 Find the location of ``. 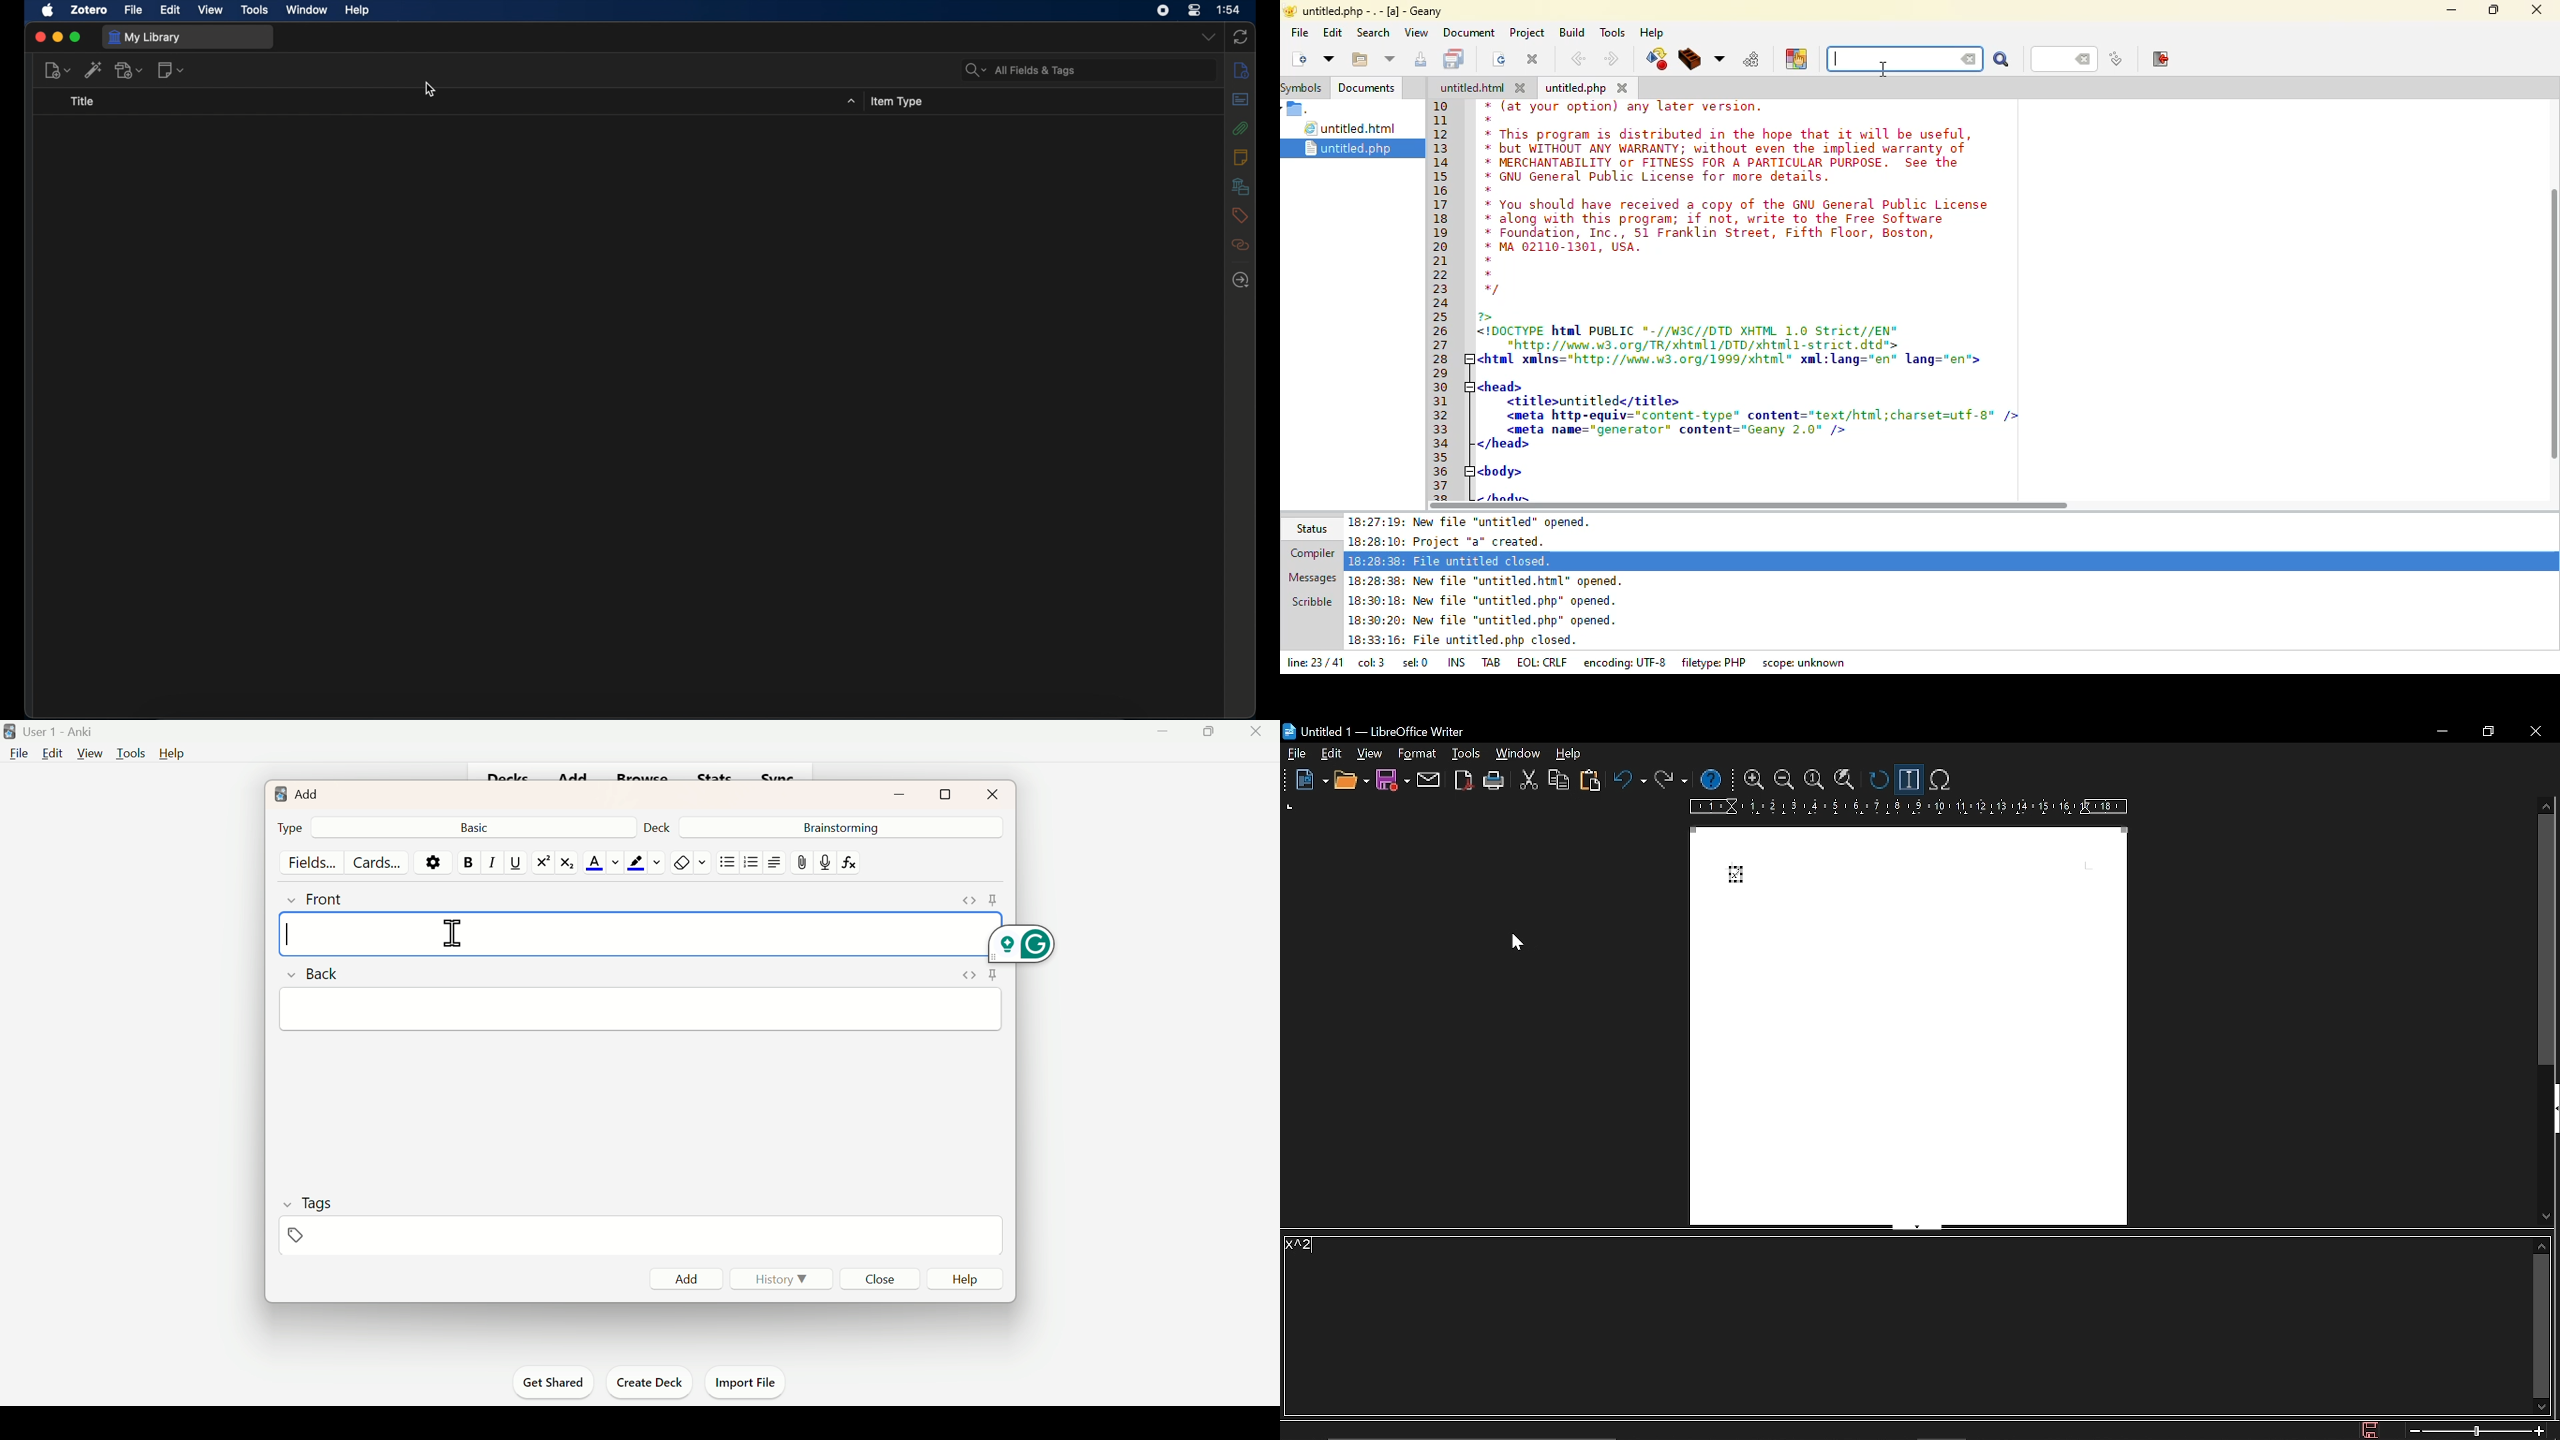

 is located at coordinates (297, 829).